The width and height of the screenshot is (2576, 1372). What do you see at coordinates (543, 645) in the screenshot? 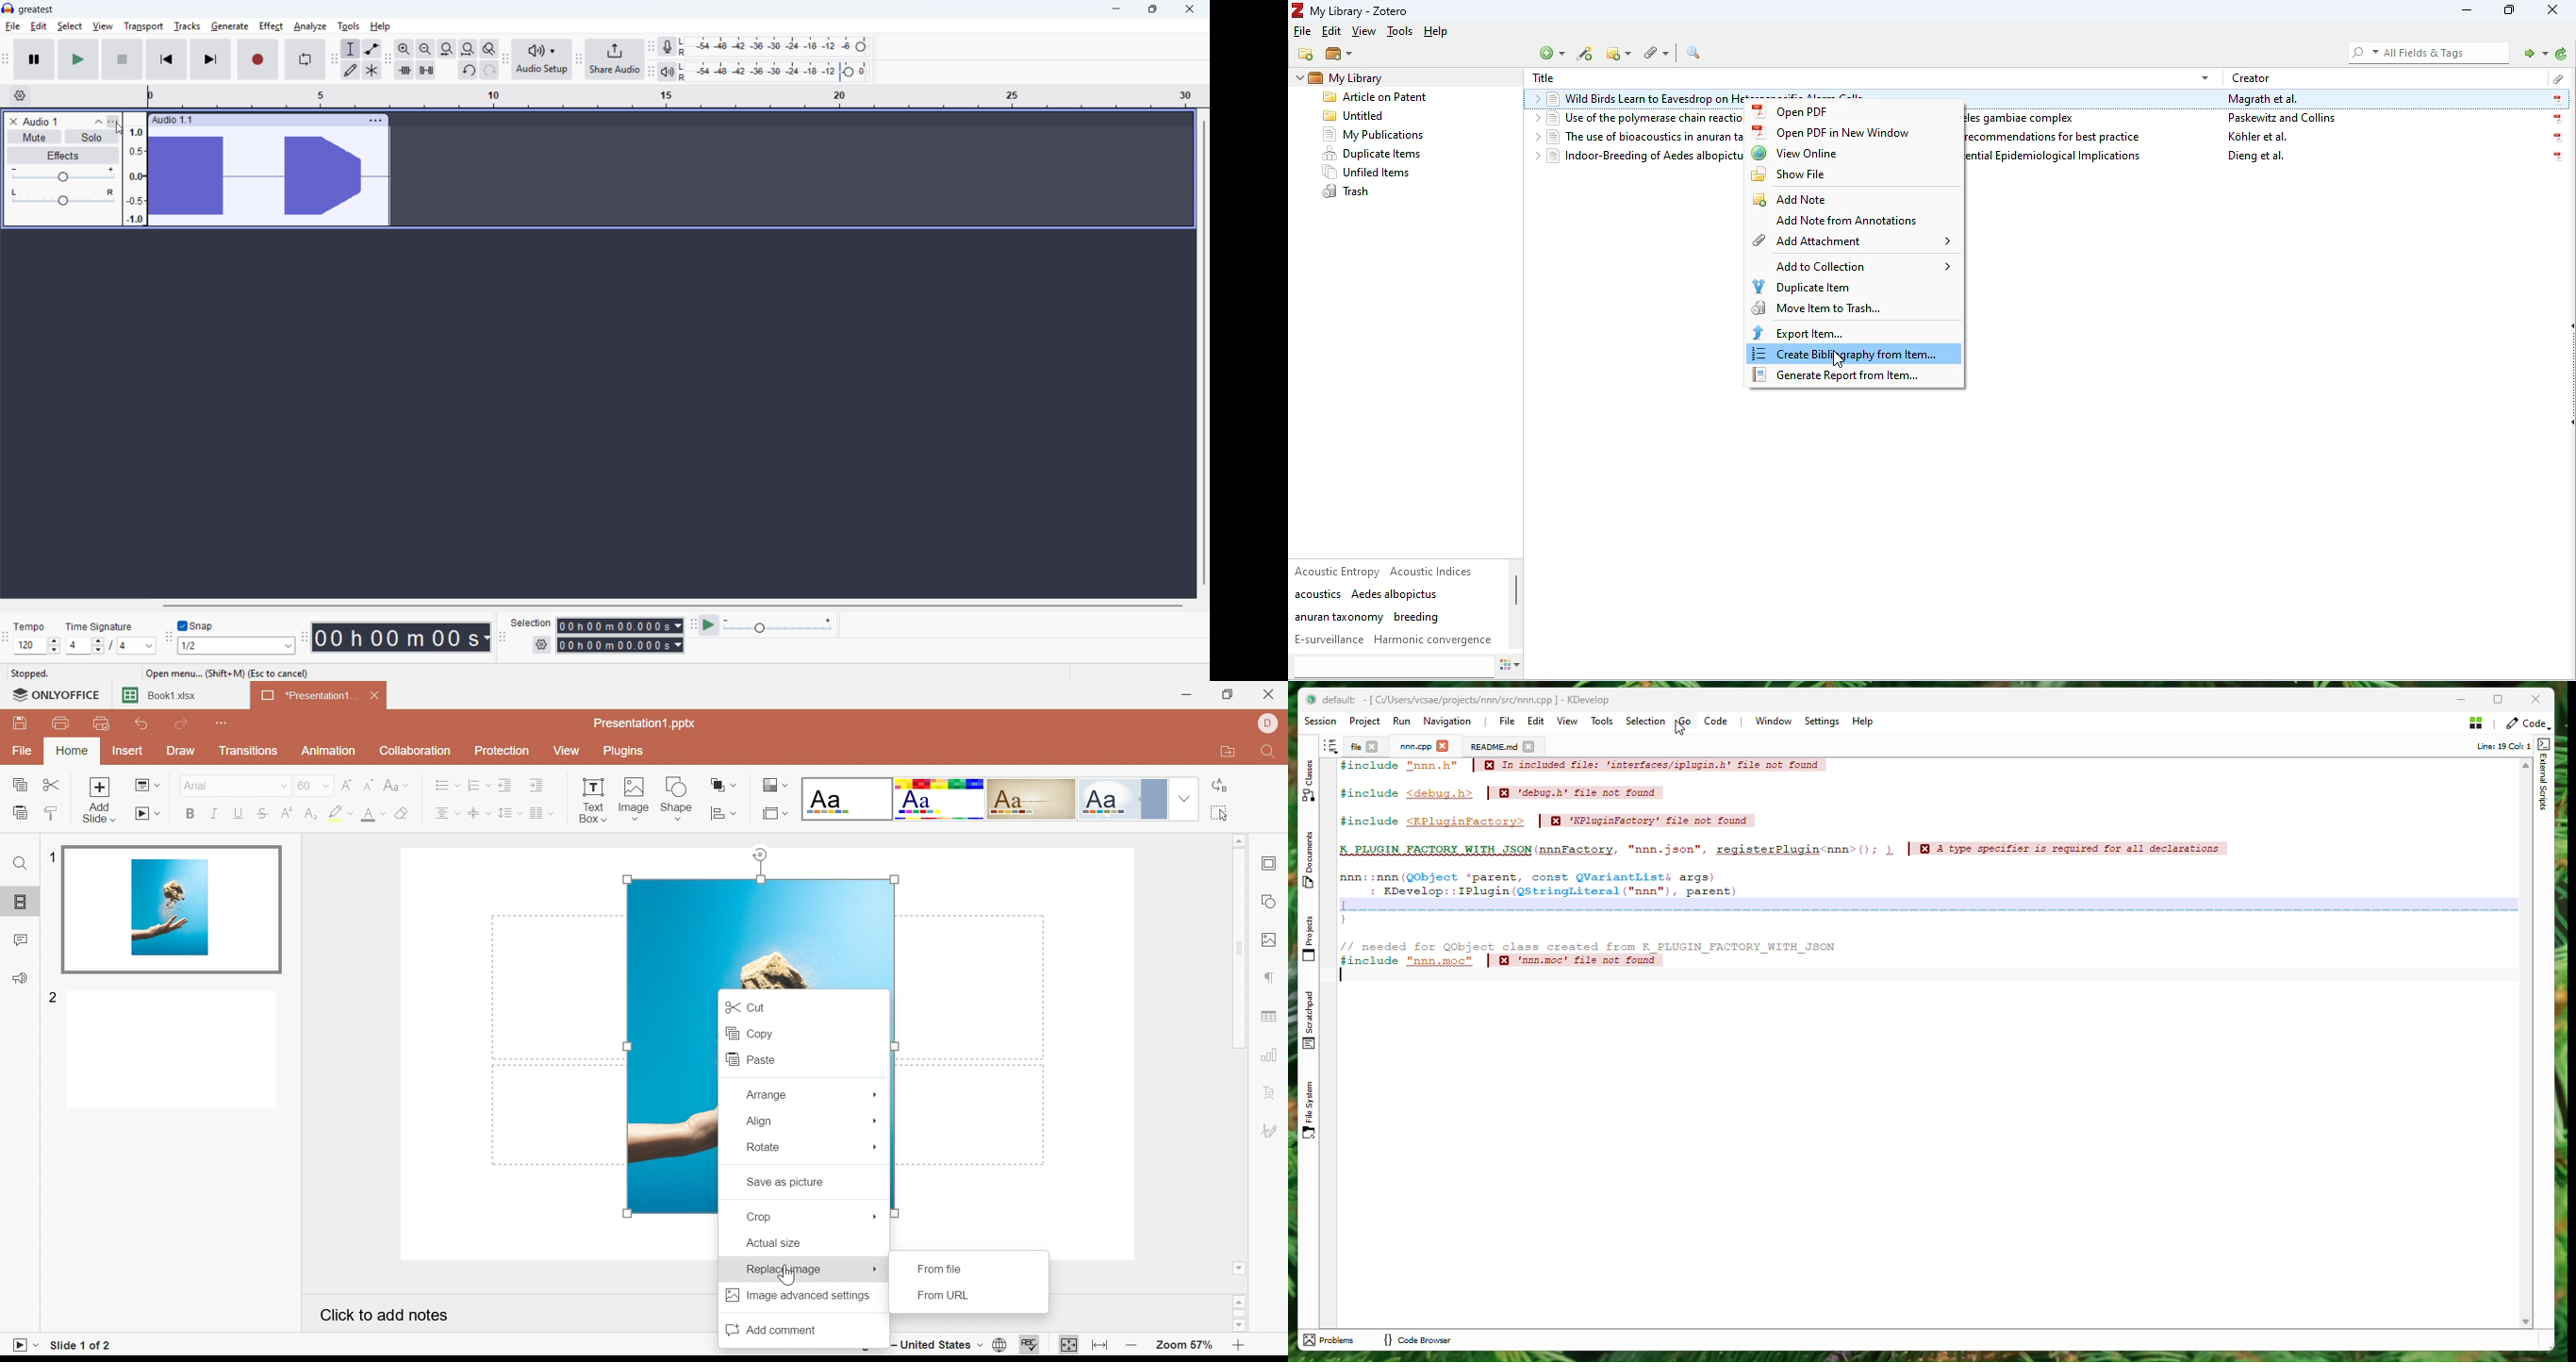
I see `selection settings` at bounding box center [543, 645].